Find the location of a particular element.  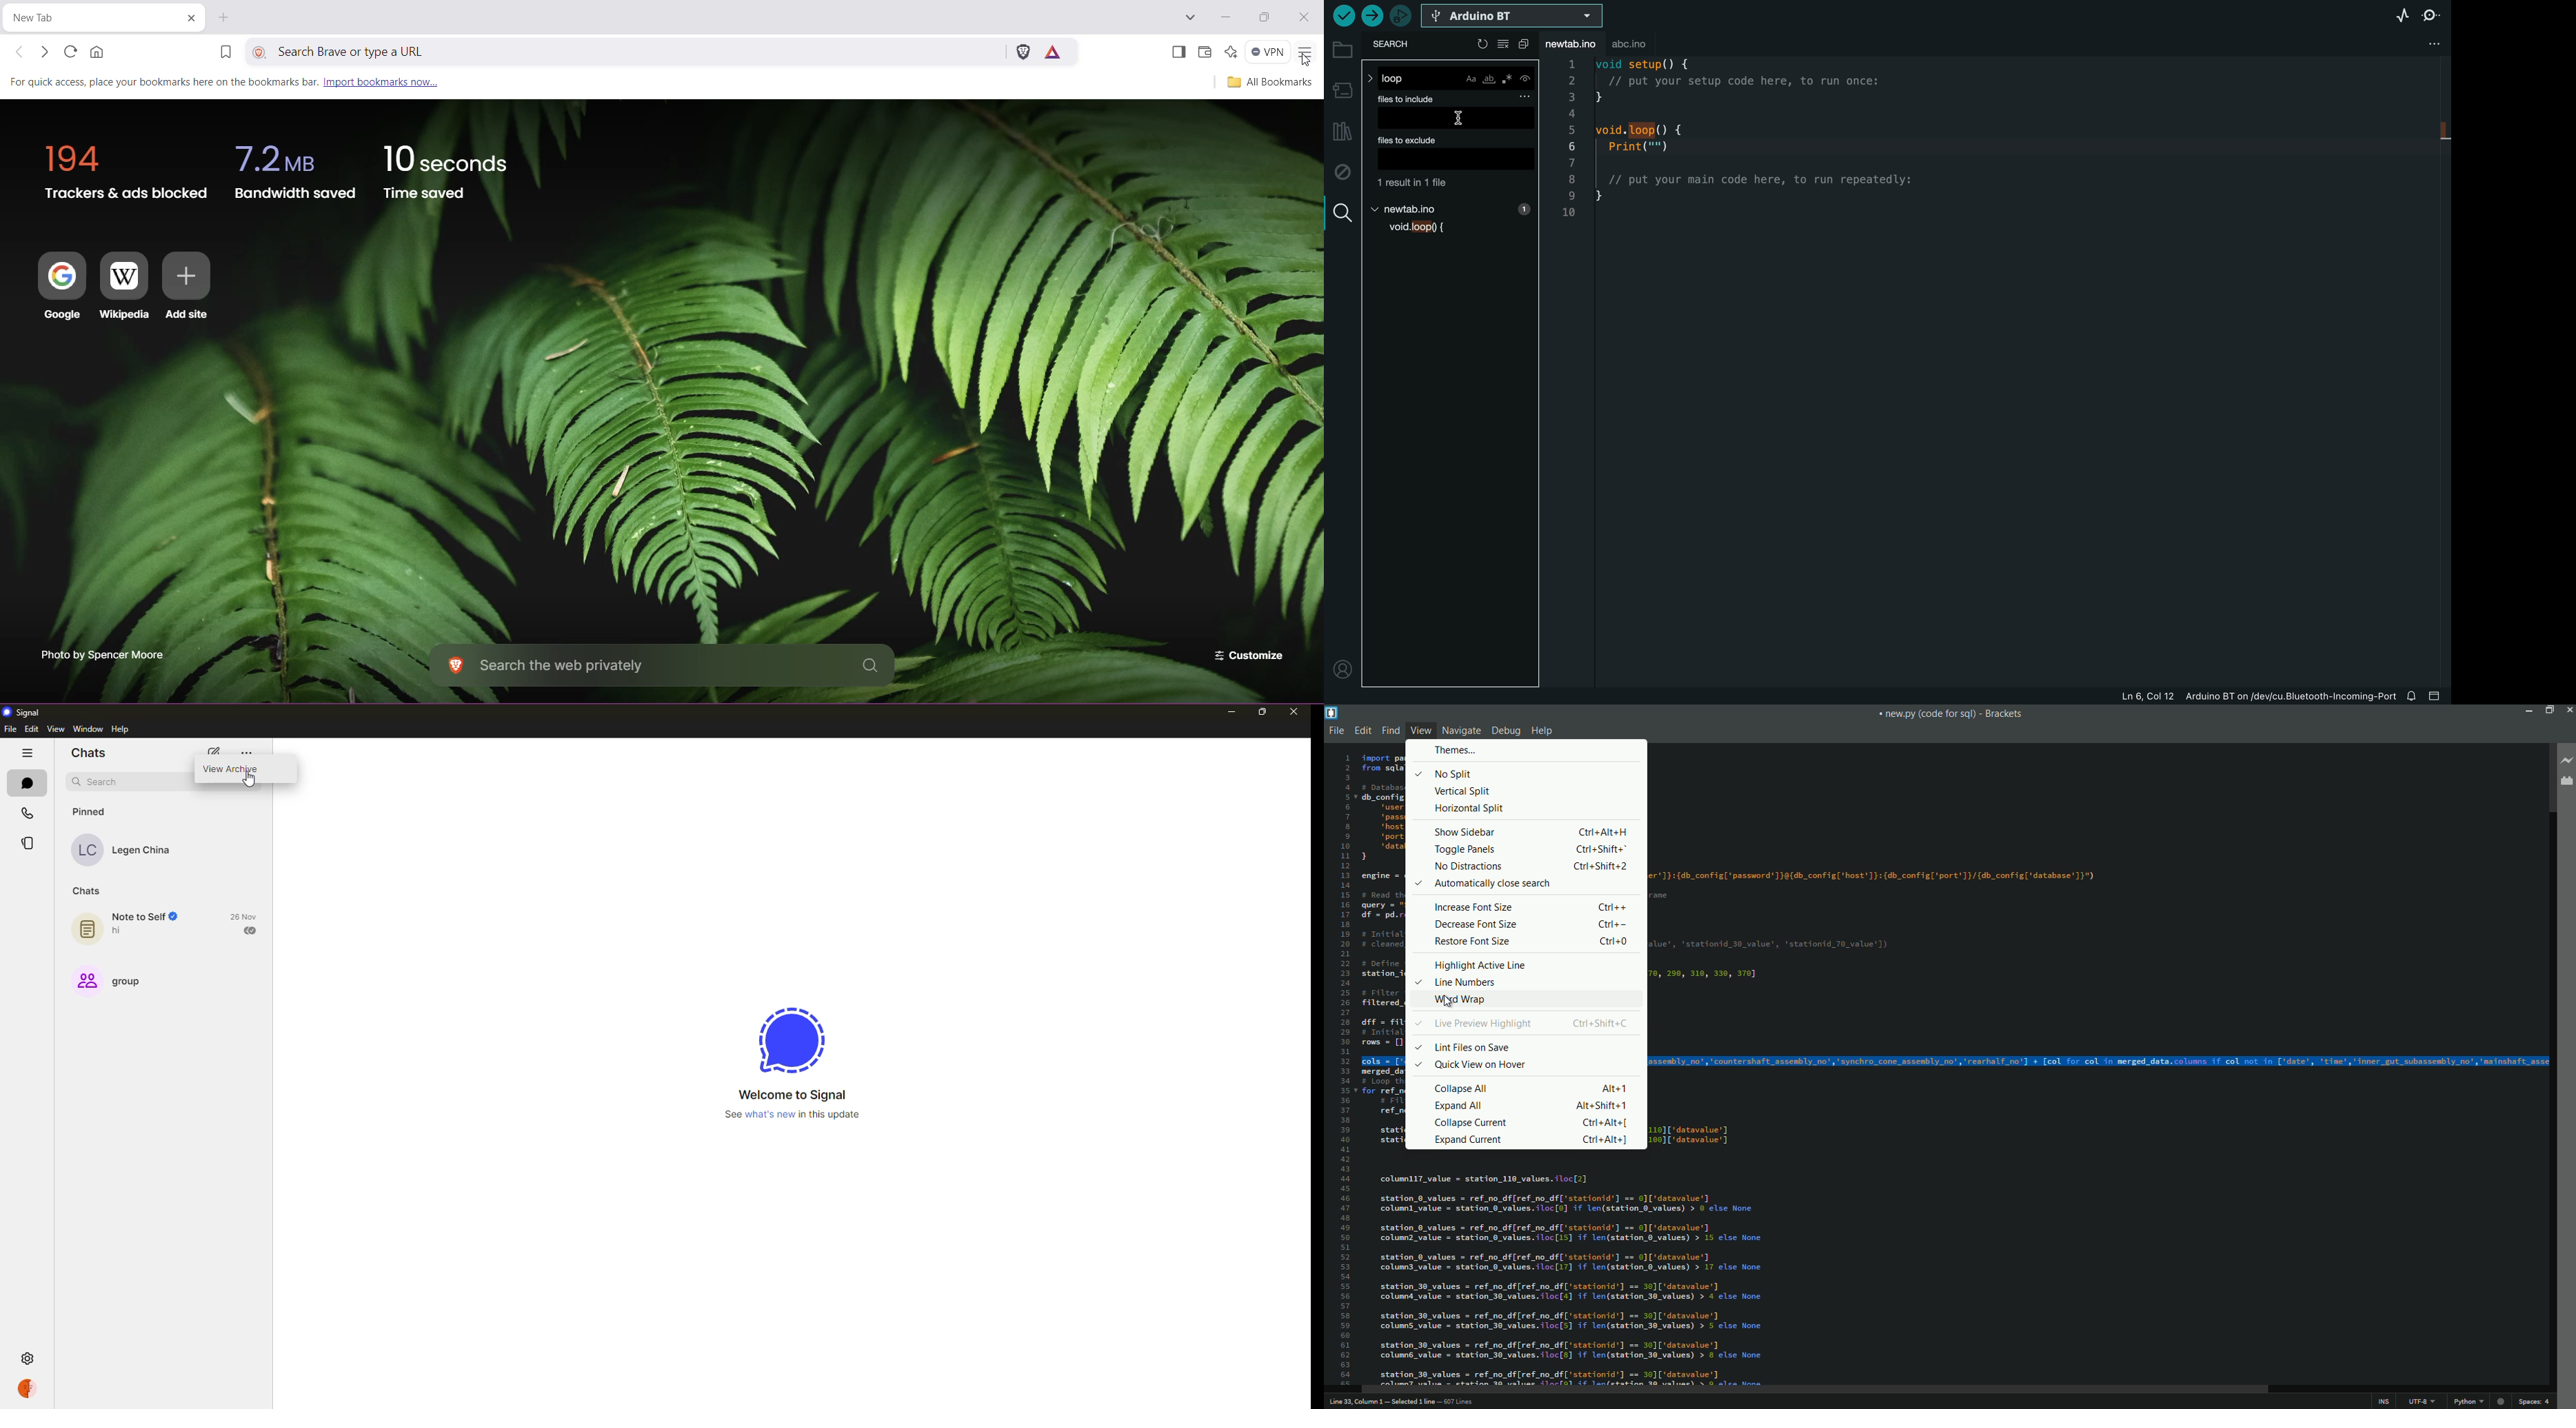

view menu is located at coordinates (1420, 730).